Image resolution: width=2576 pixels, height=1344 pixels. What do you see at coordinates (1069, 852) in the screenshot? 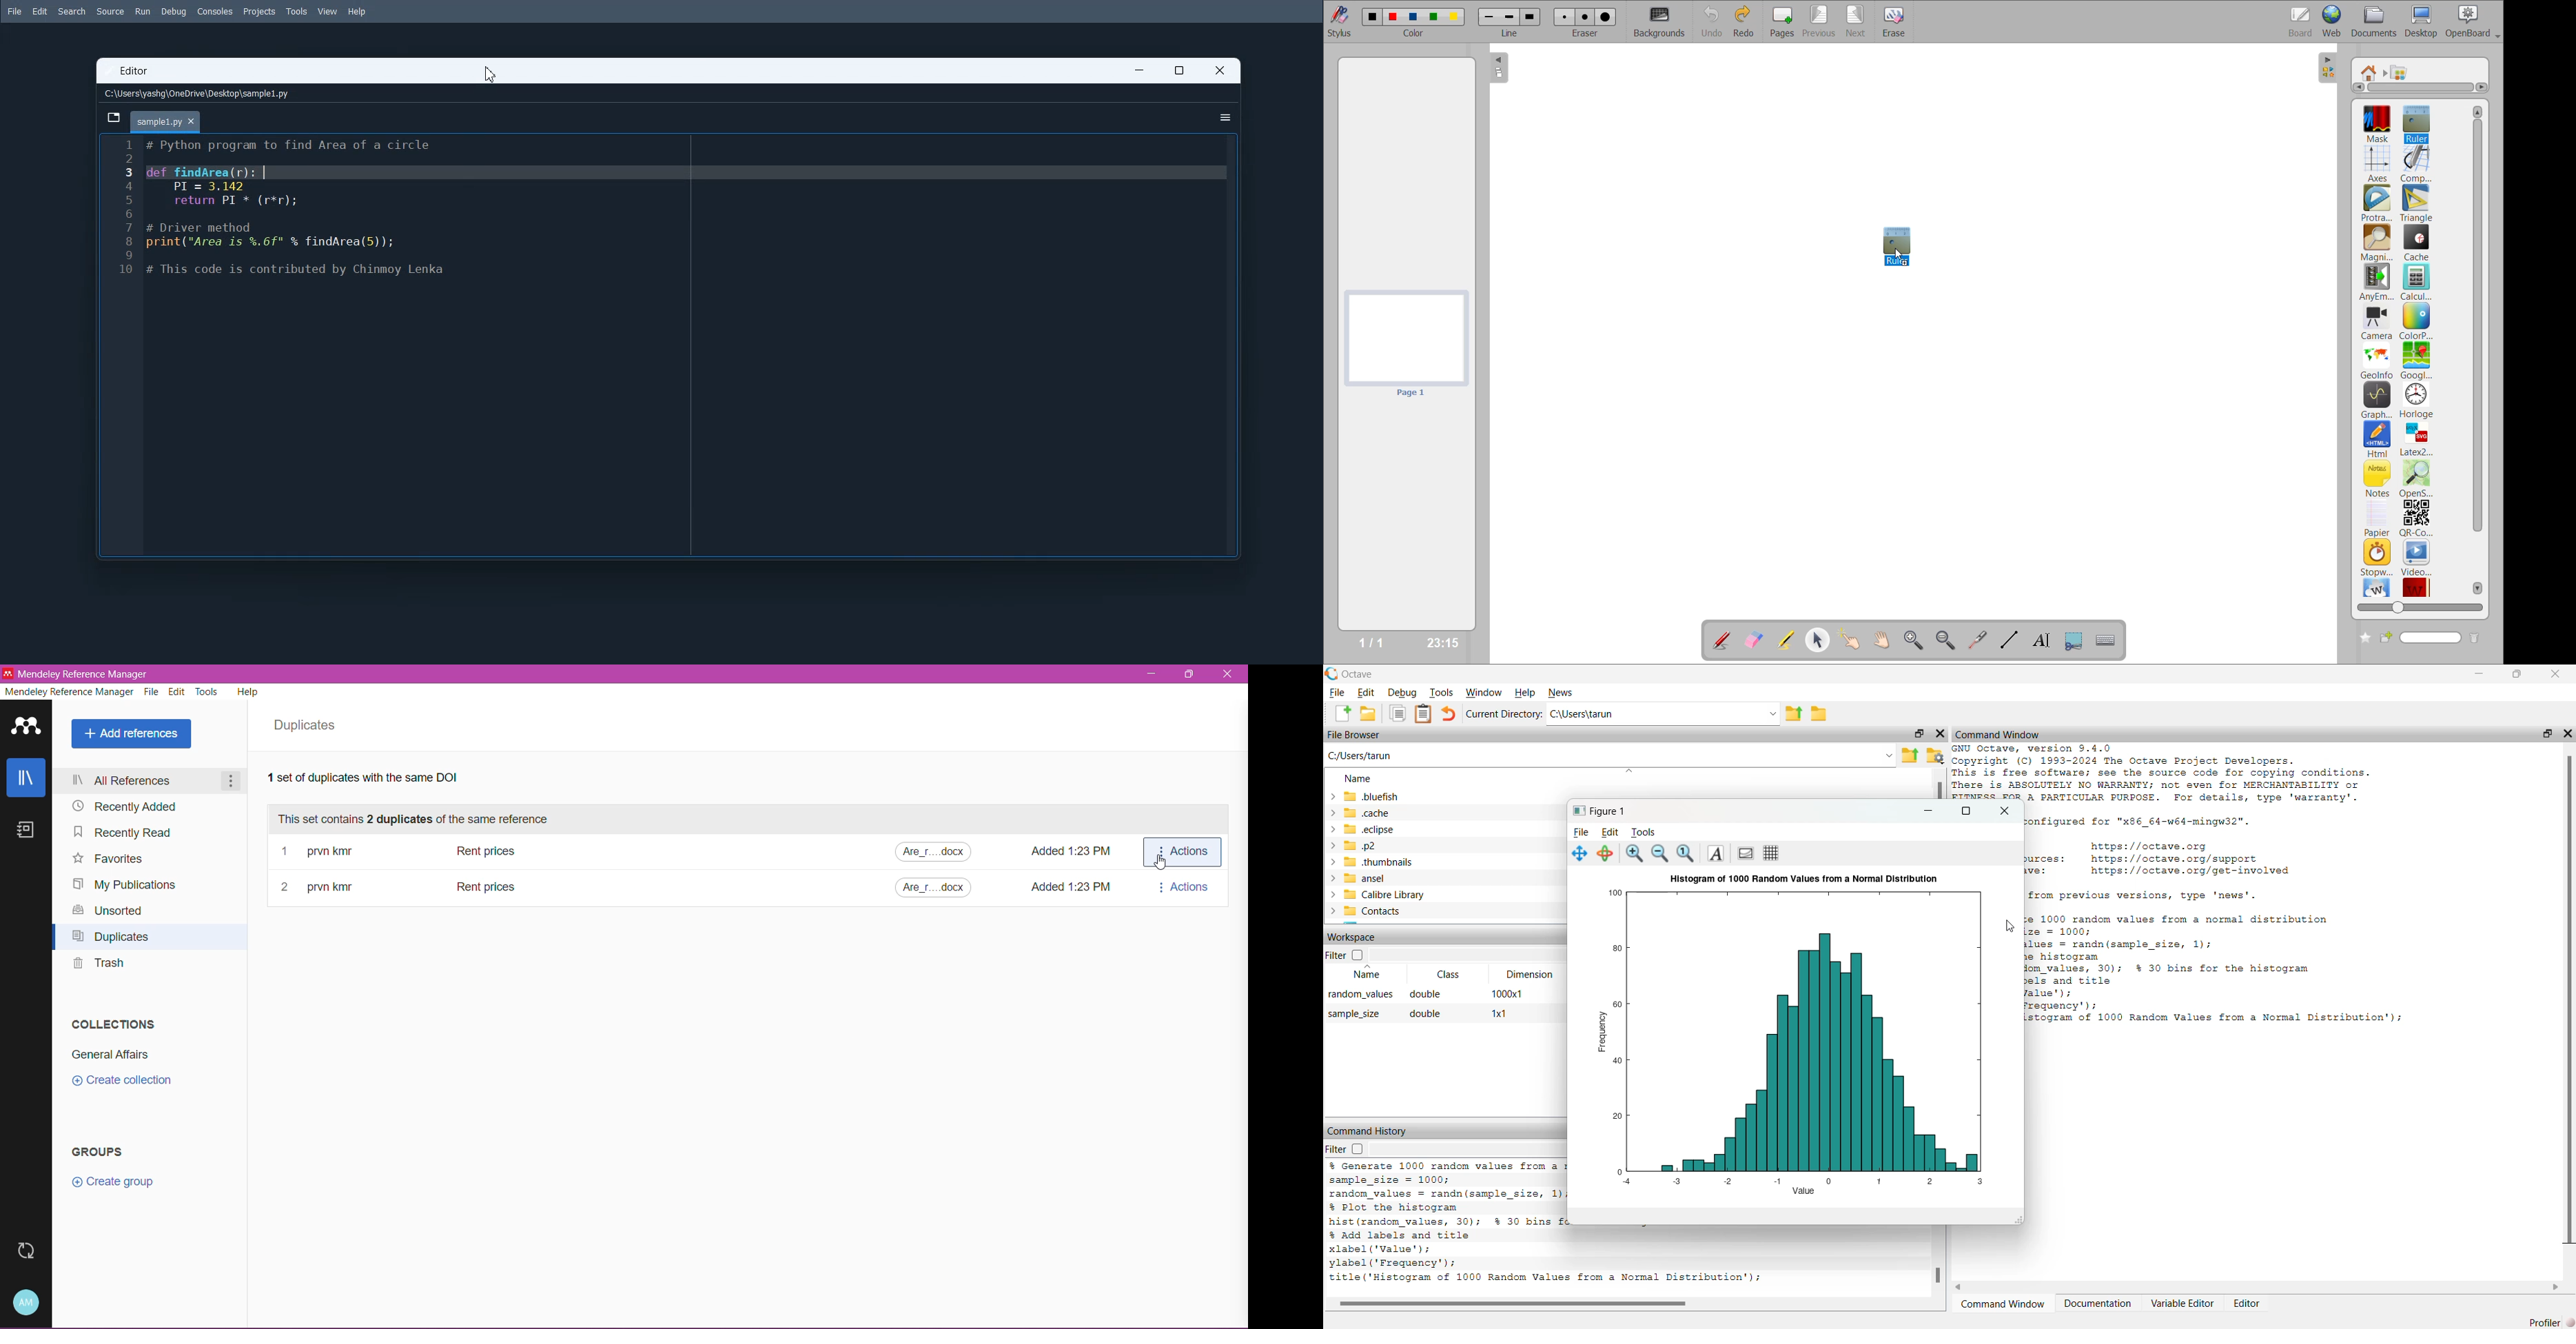
I see `Added time` at bounding box center [1069, 852].